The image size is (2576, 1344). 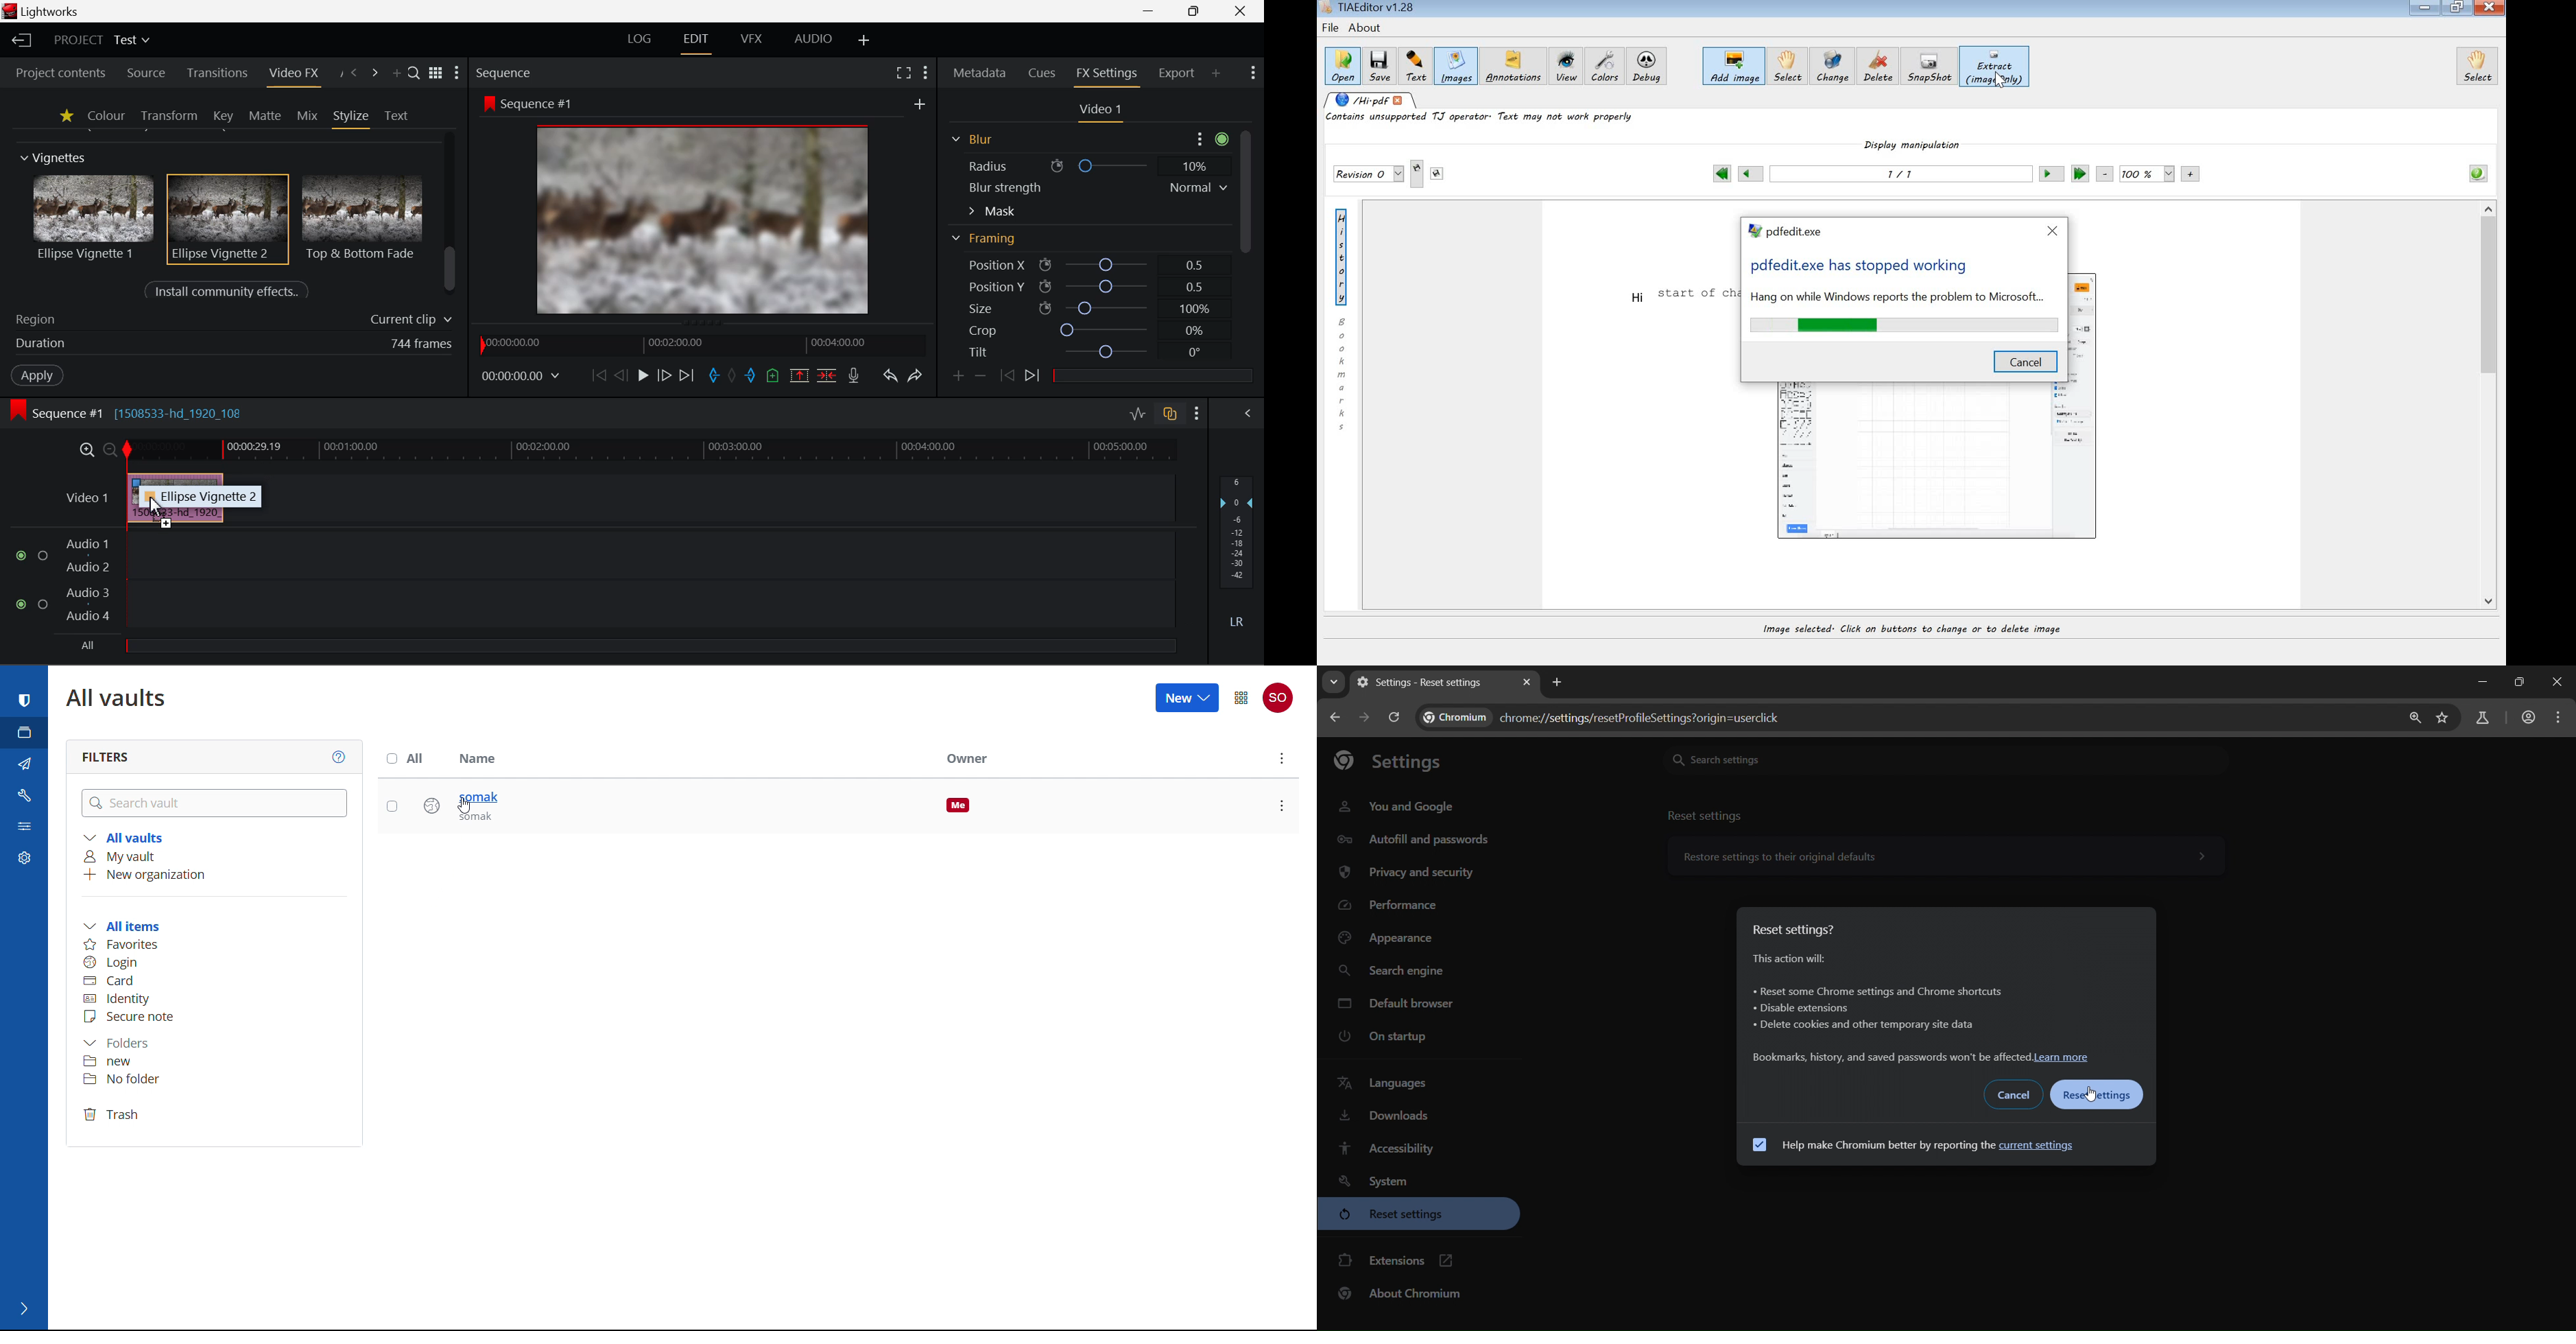 What do you see at coordinates (2559, 681) in the screenshot?
I see `Close` at bounding box center [2559, 681].